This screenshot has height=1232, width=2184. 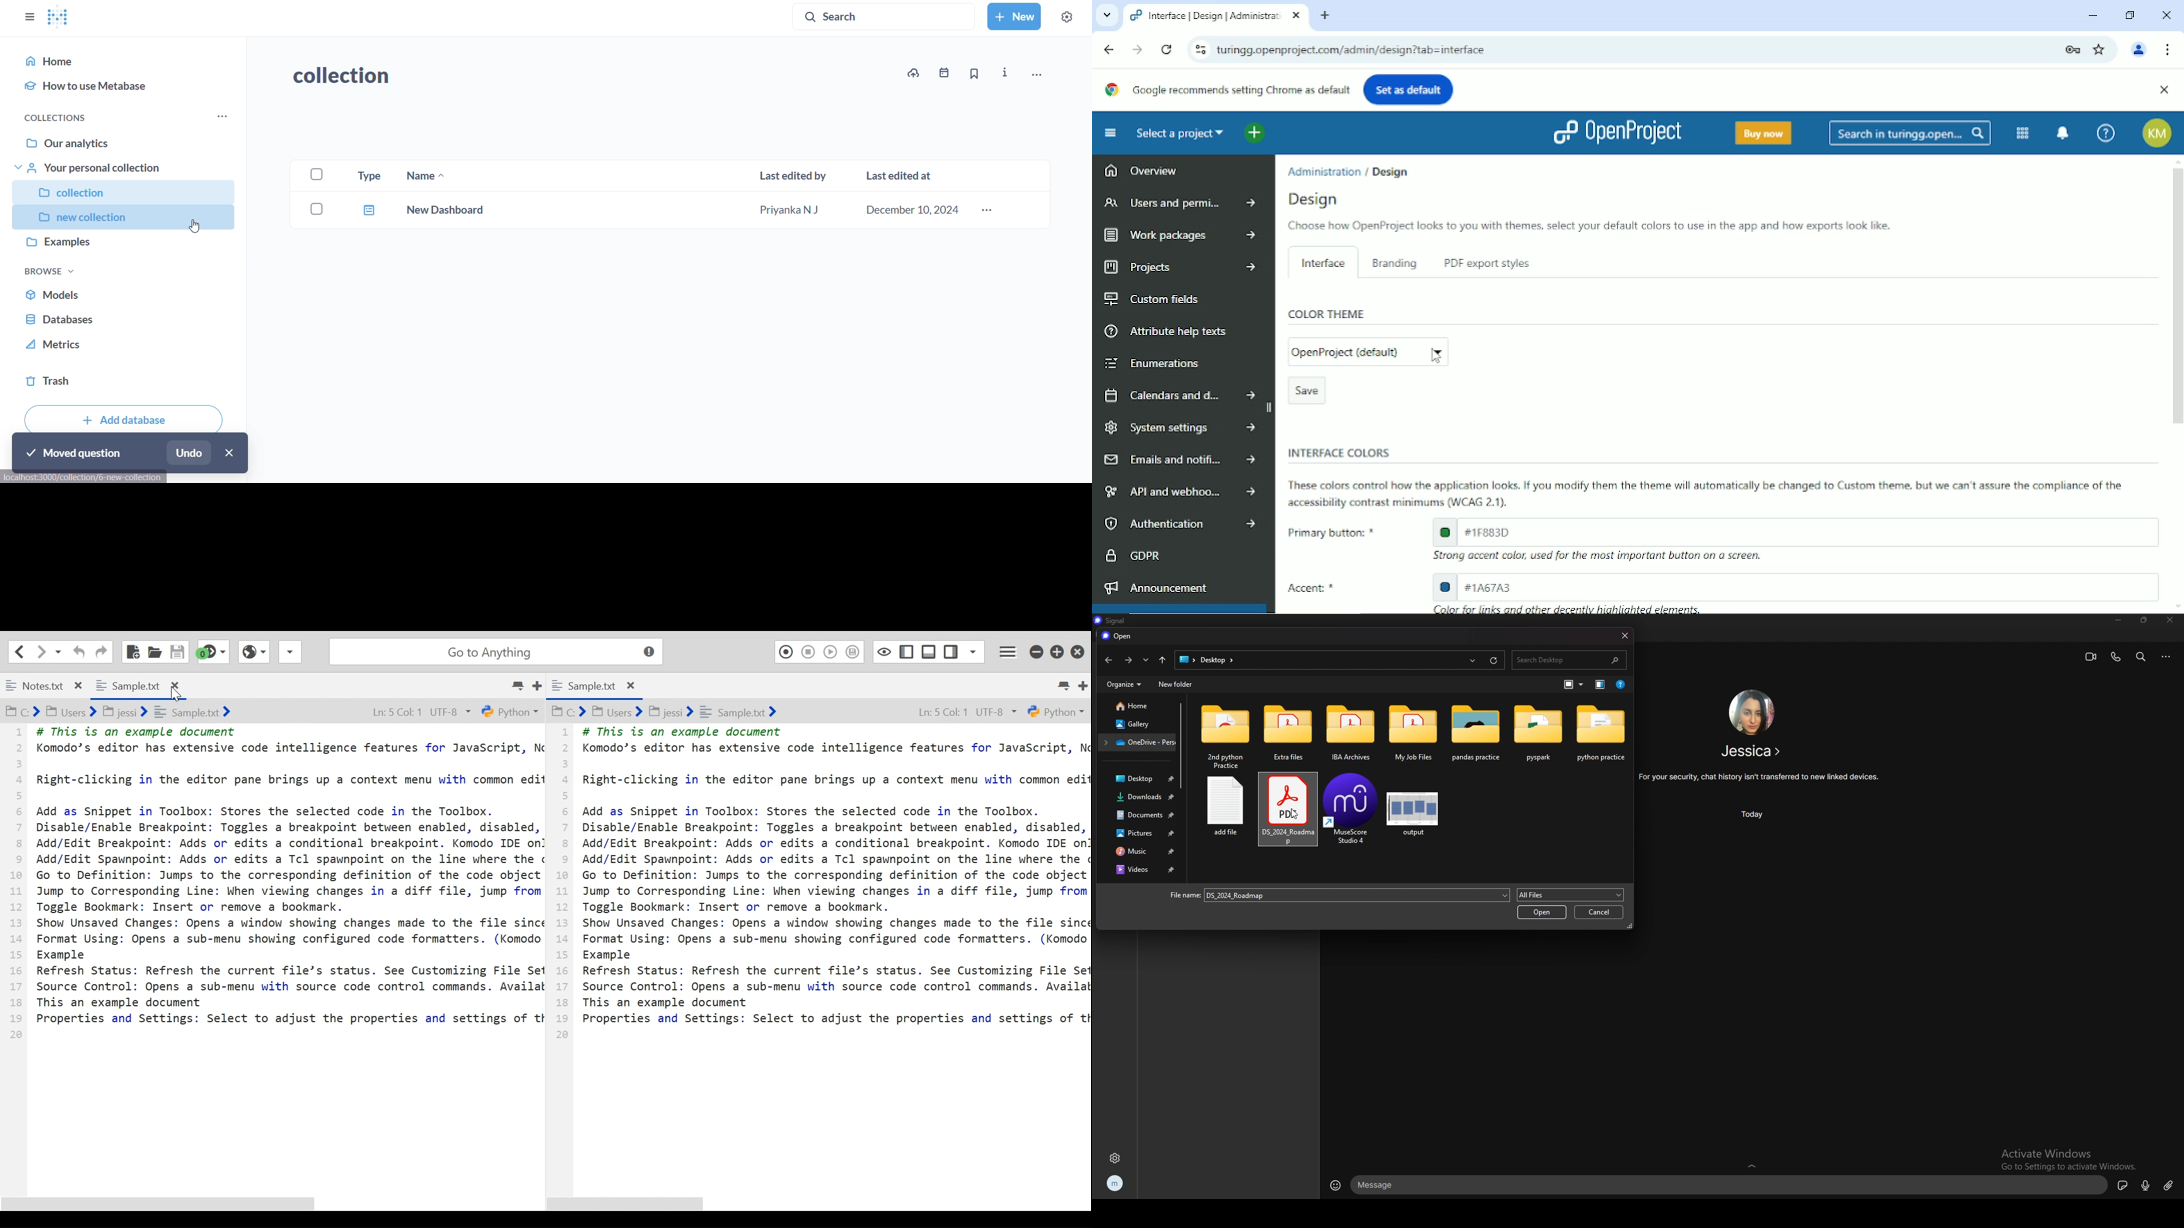 What do you see at coordinates (1203, 17) in the screenshot?
I see `Interface | Design | Adminestra:` at bounding box center [1203, 17].